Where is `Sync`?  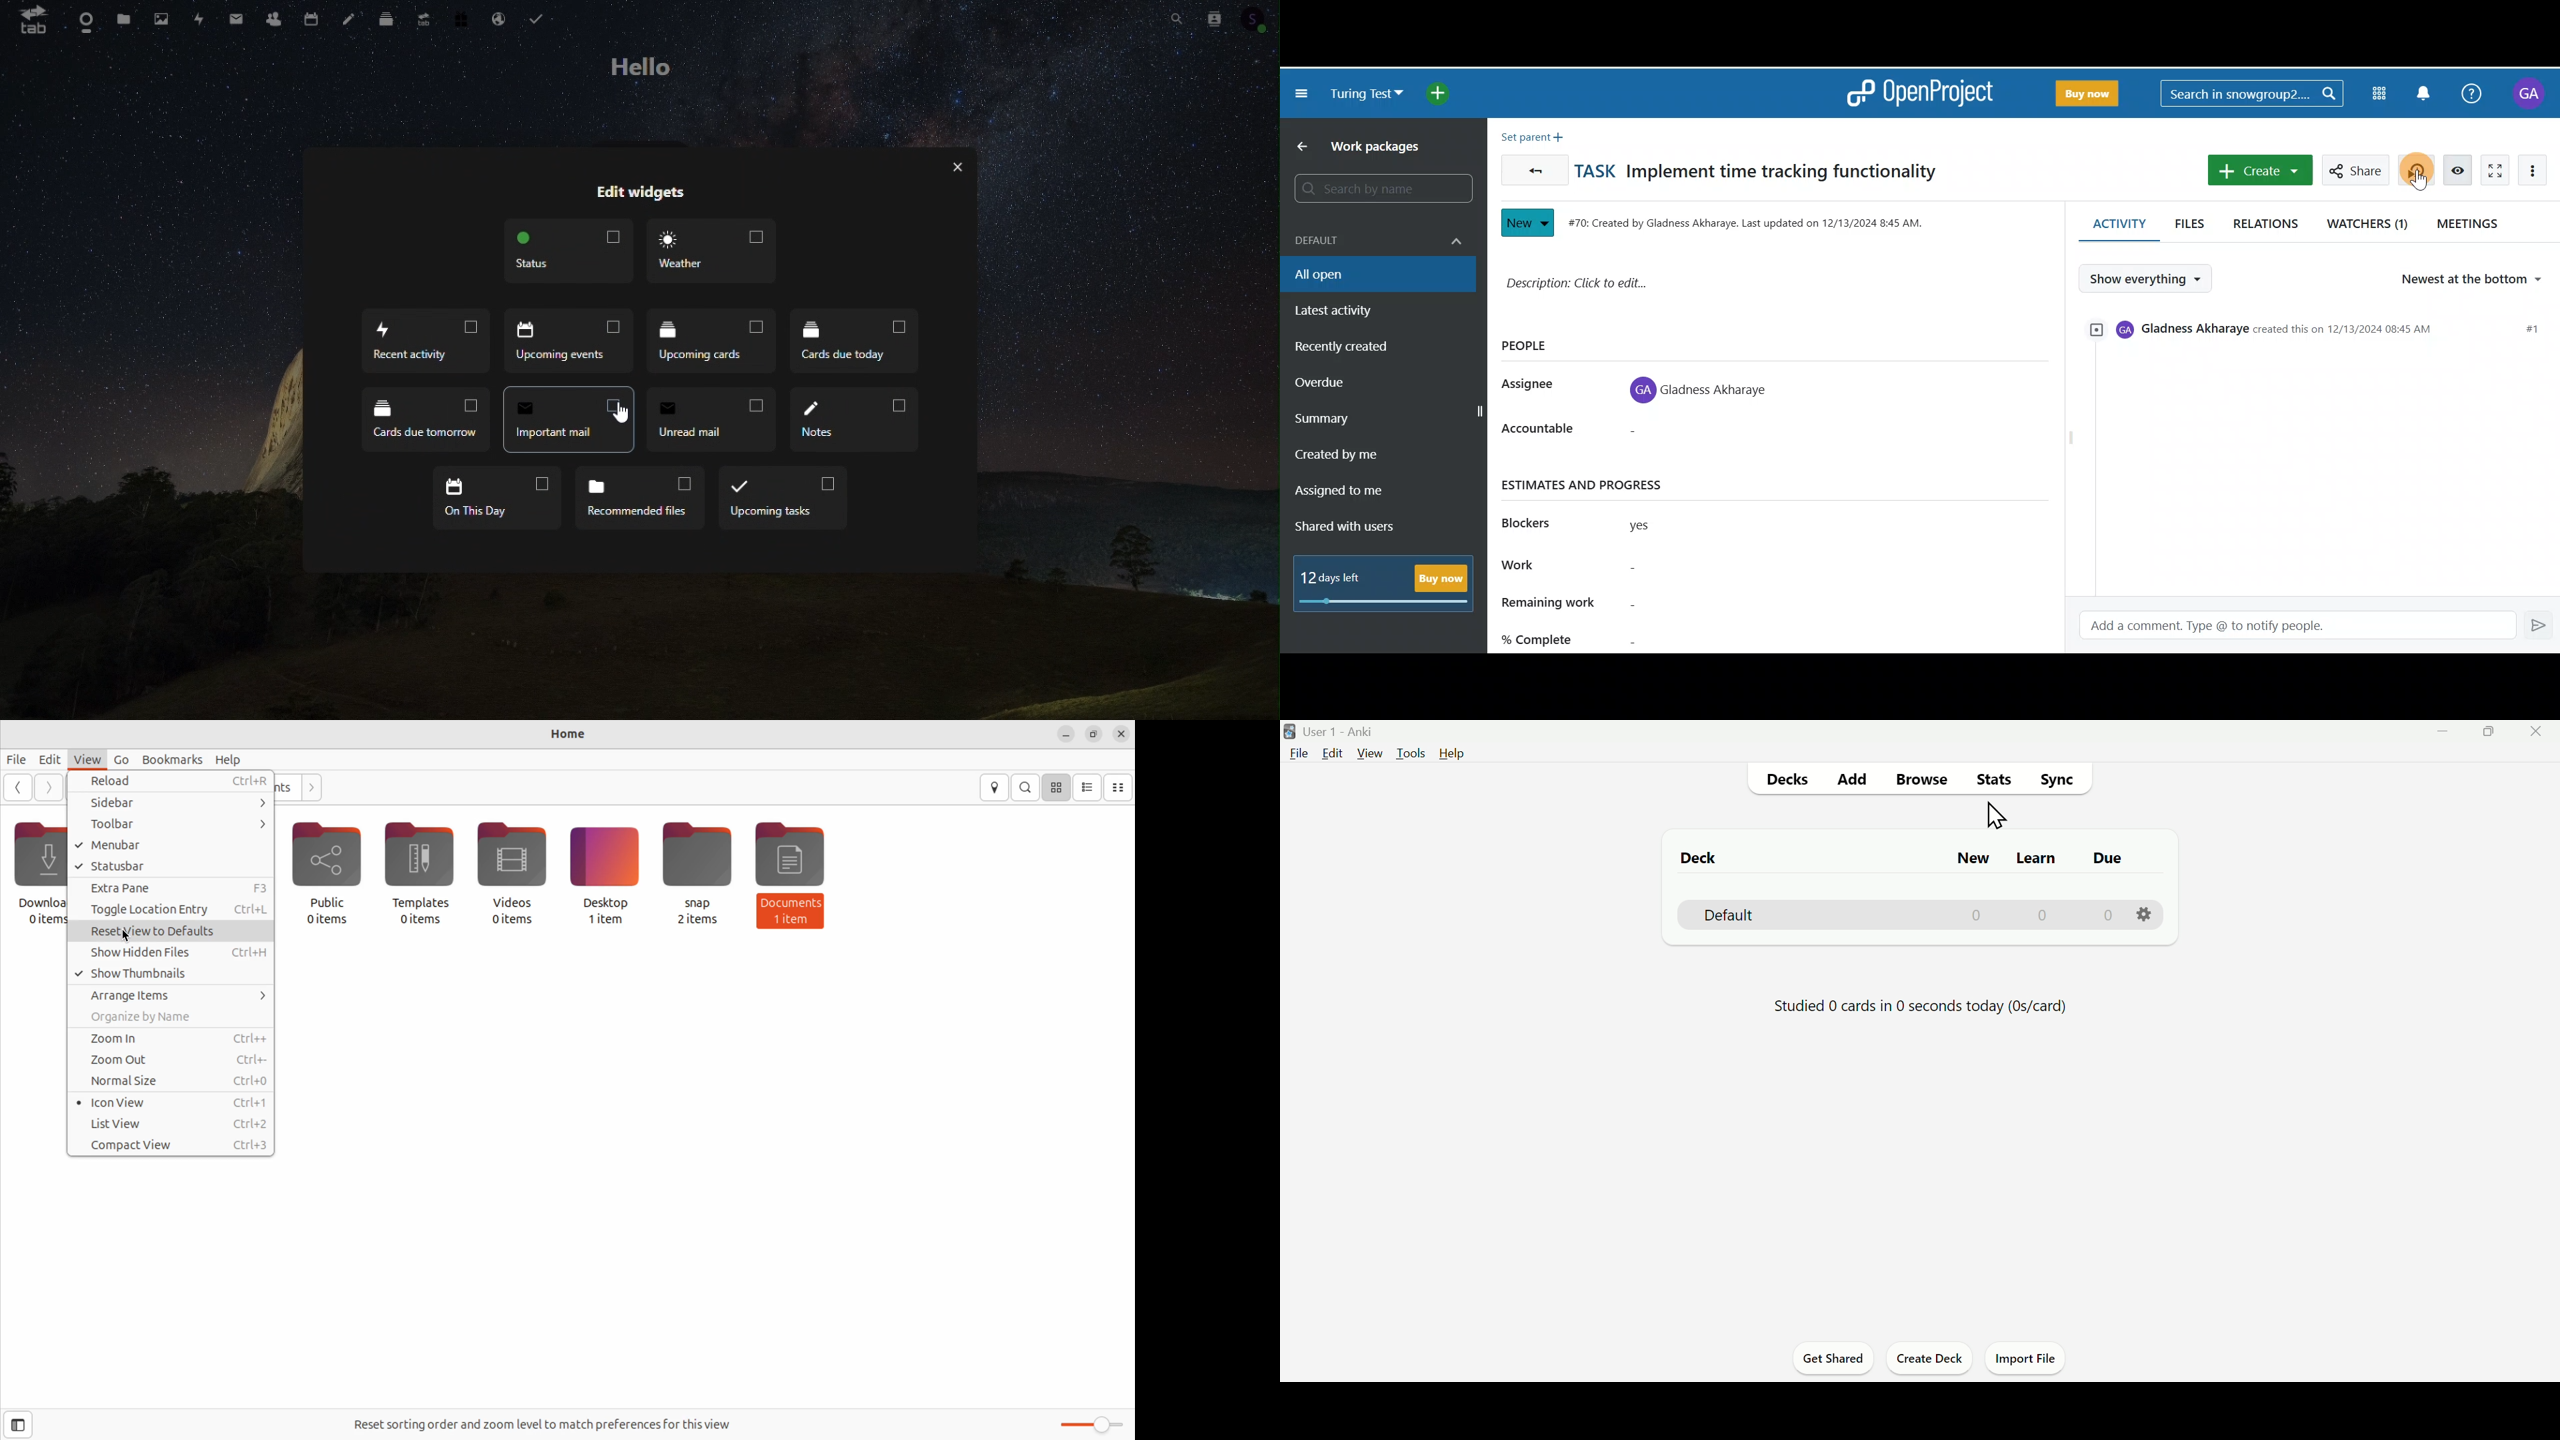
Sync is located at coordinates (2062, 783).